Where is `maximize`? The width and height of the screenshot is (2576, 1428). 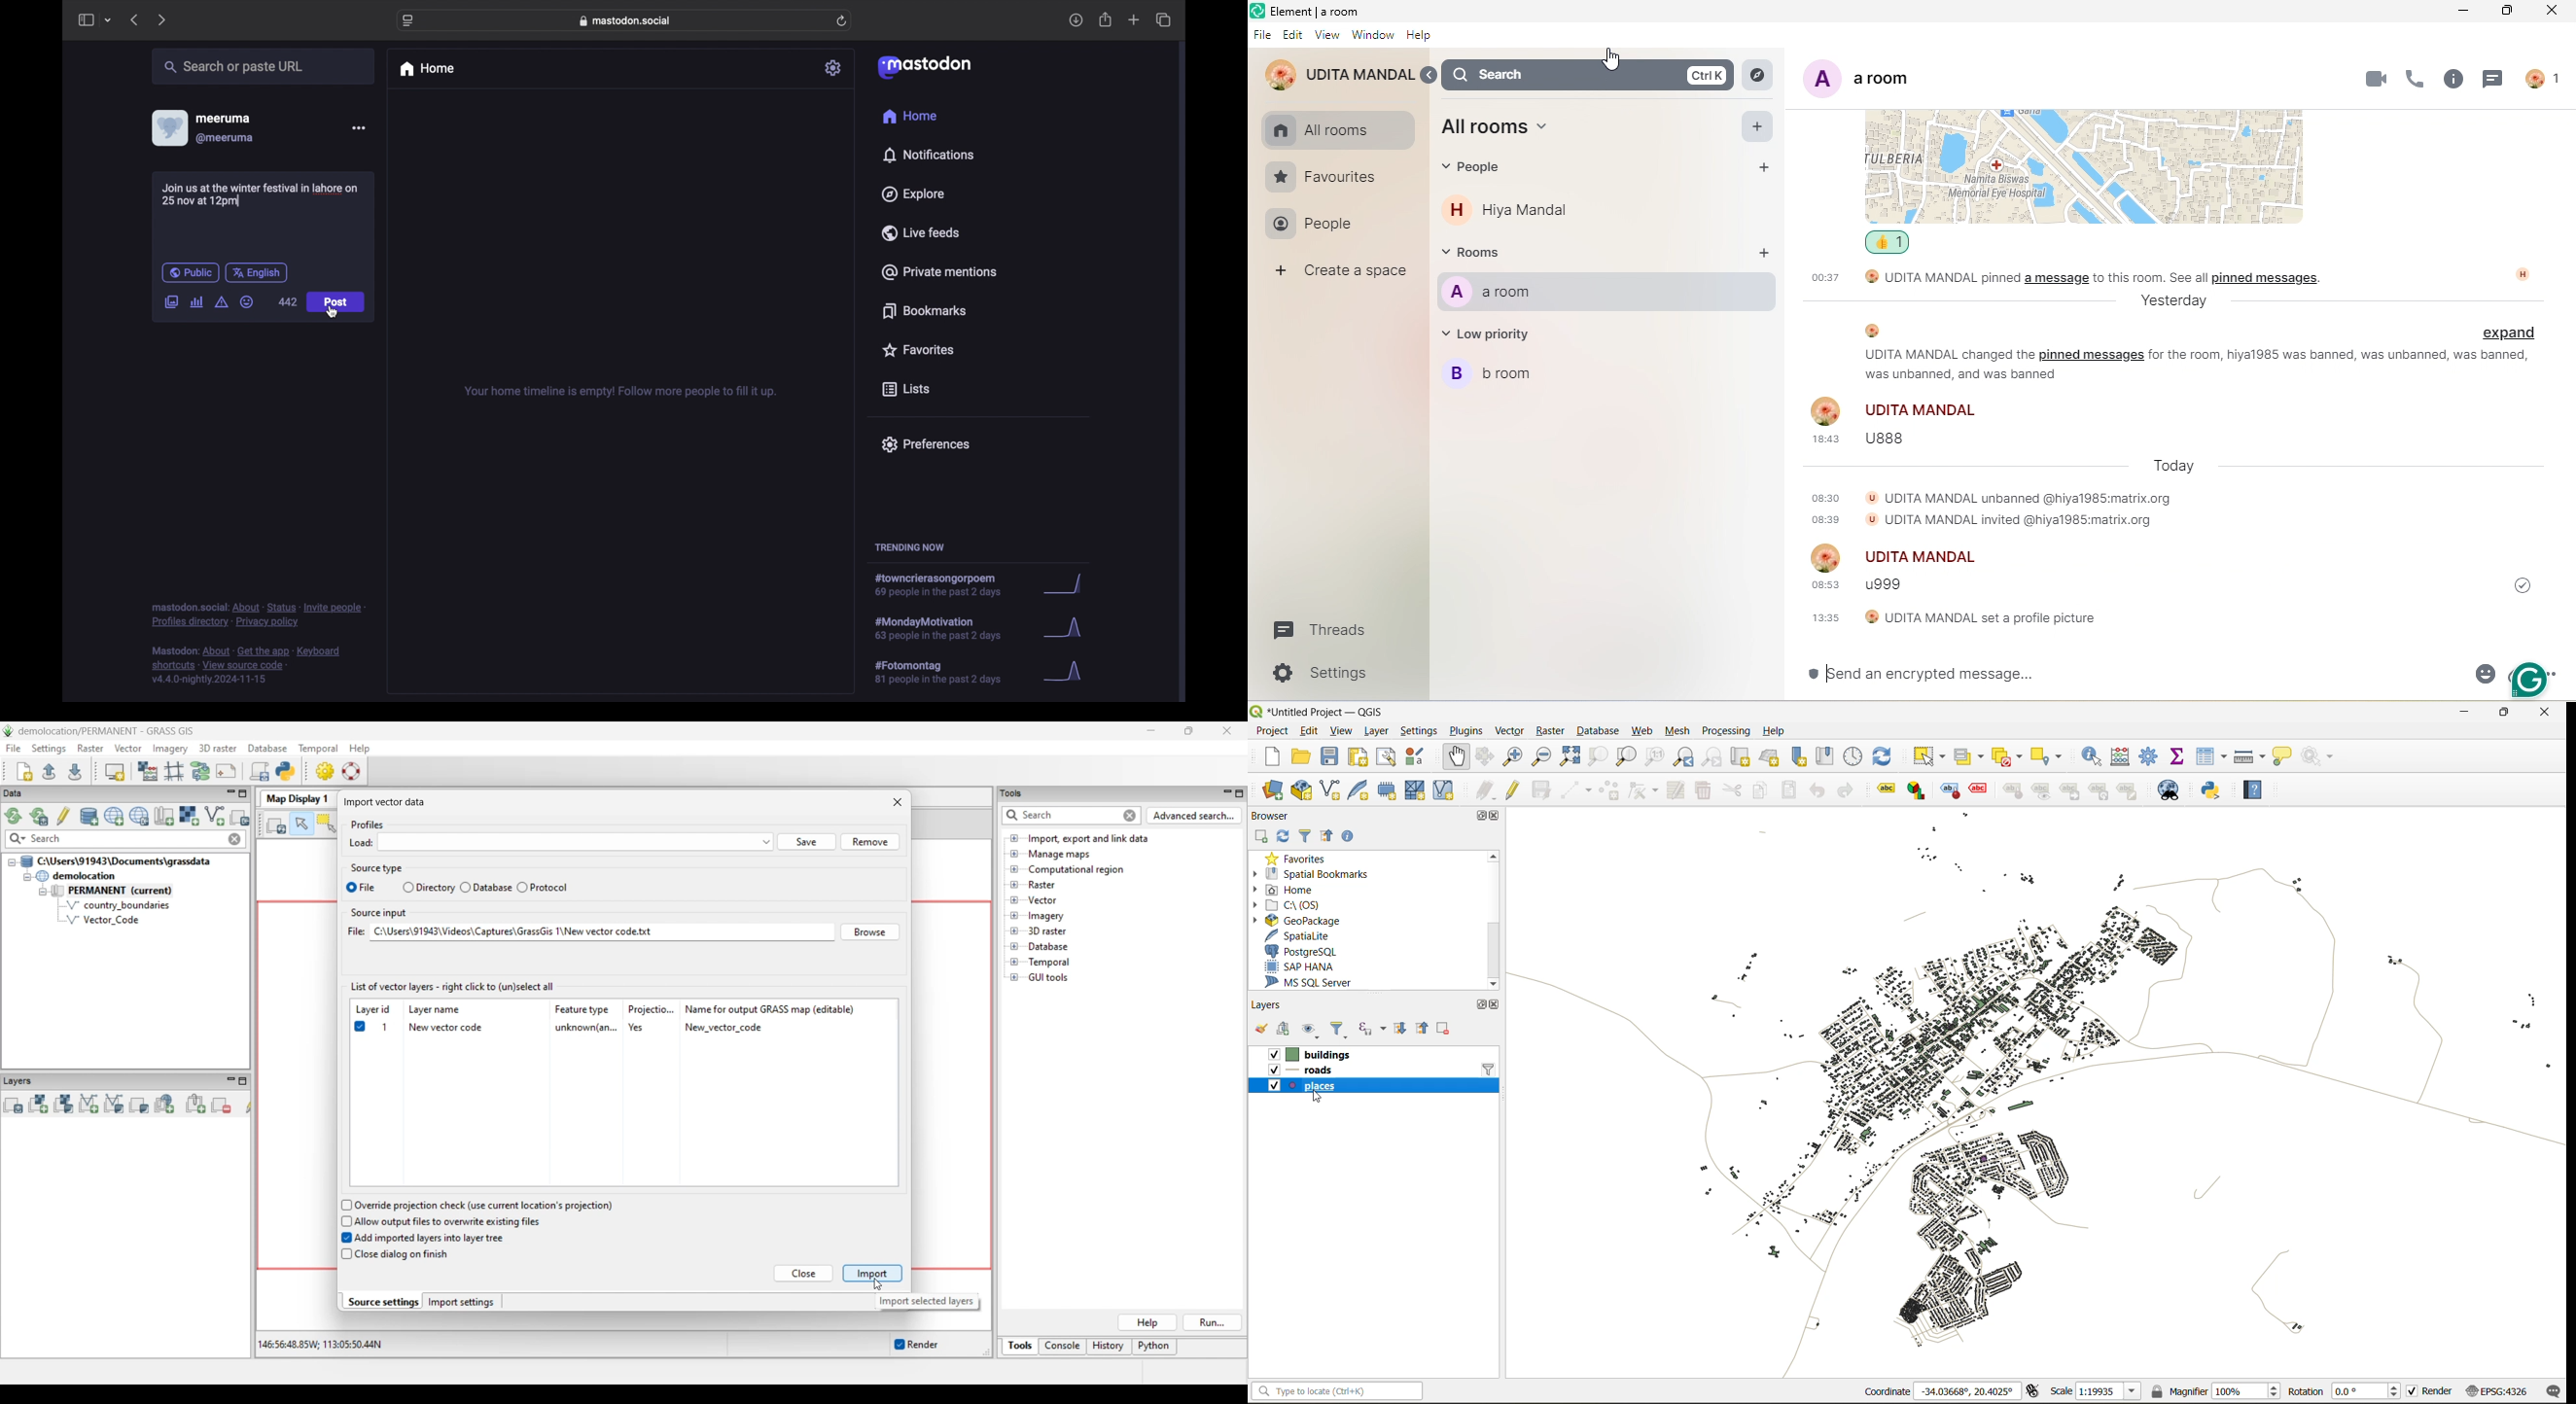 maximize is located at coordinates (1479, 816).